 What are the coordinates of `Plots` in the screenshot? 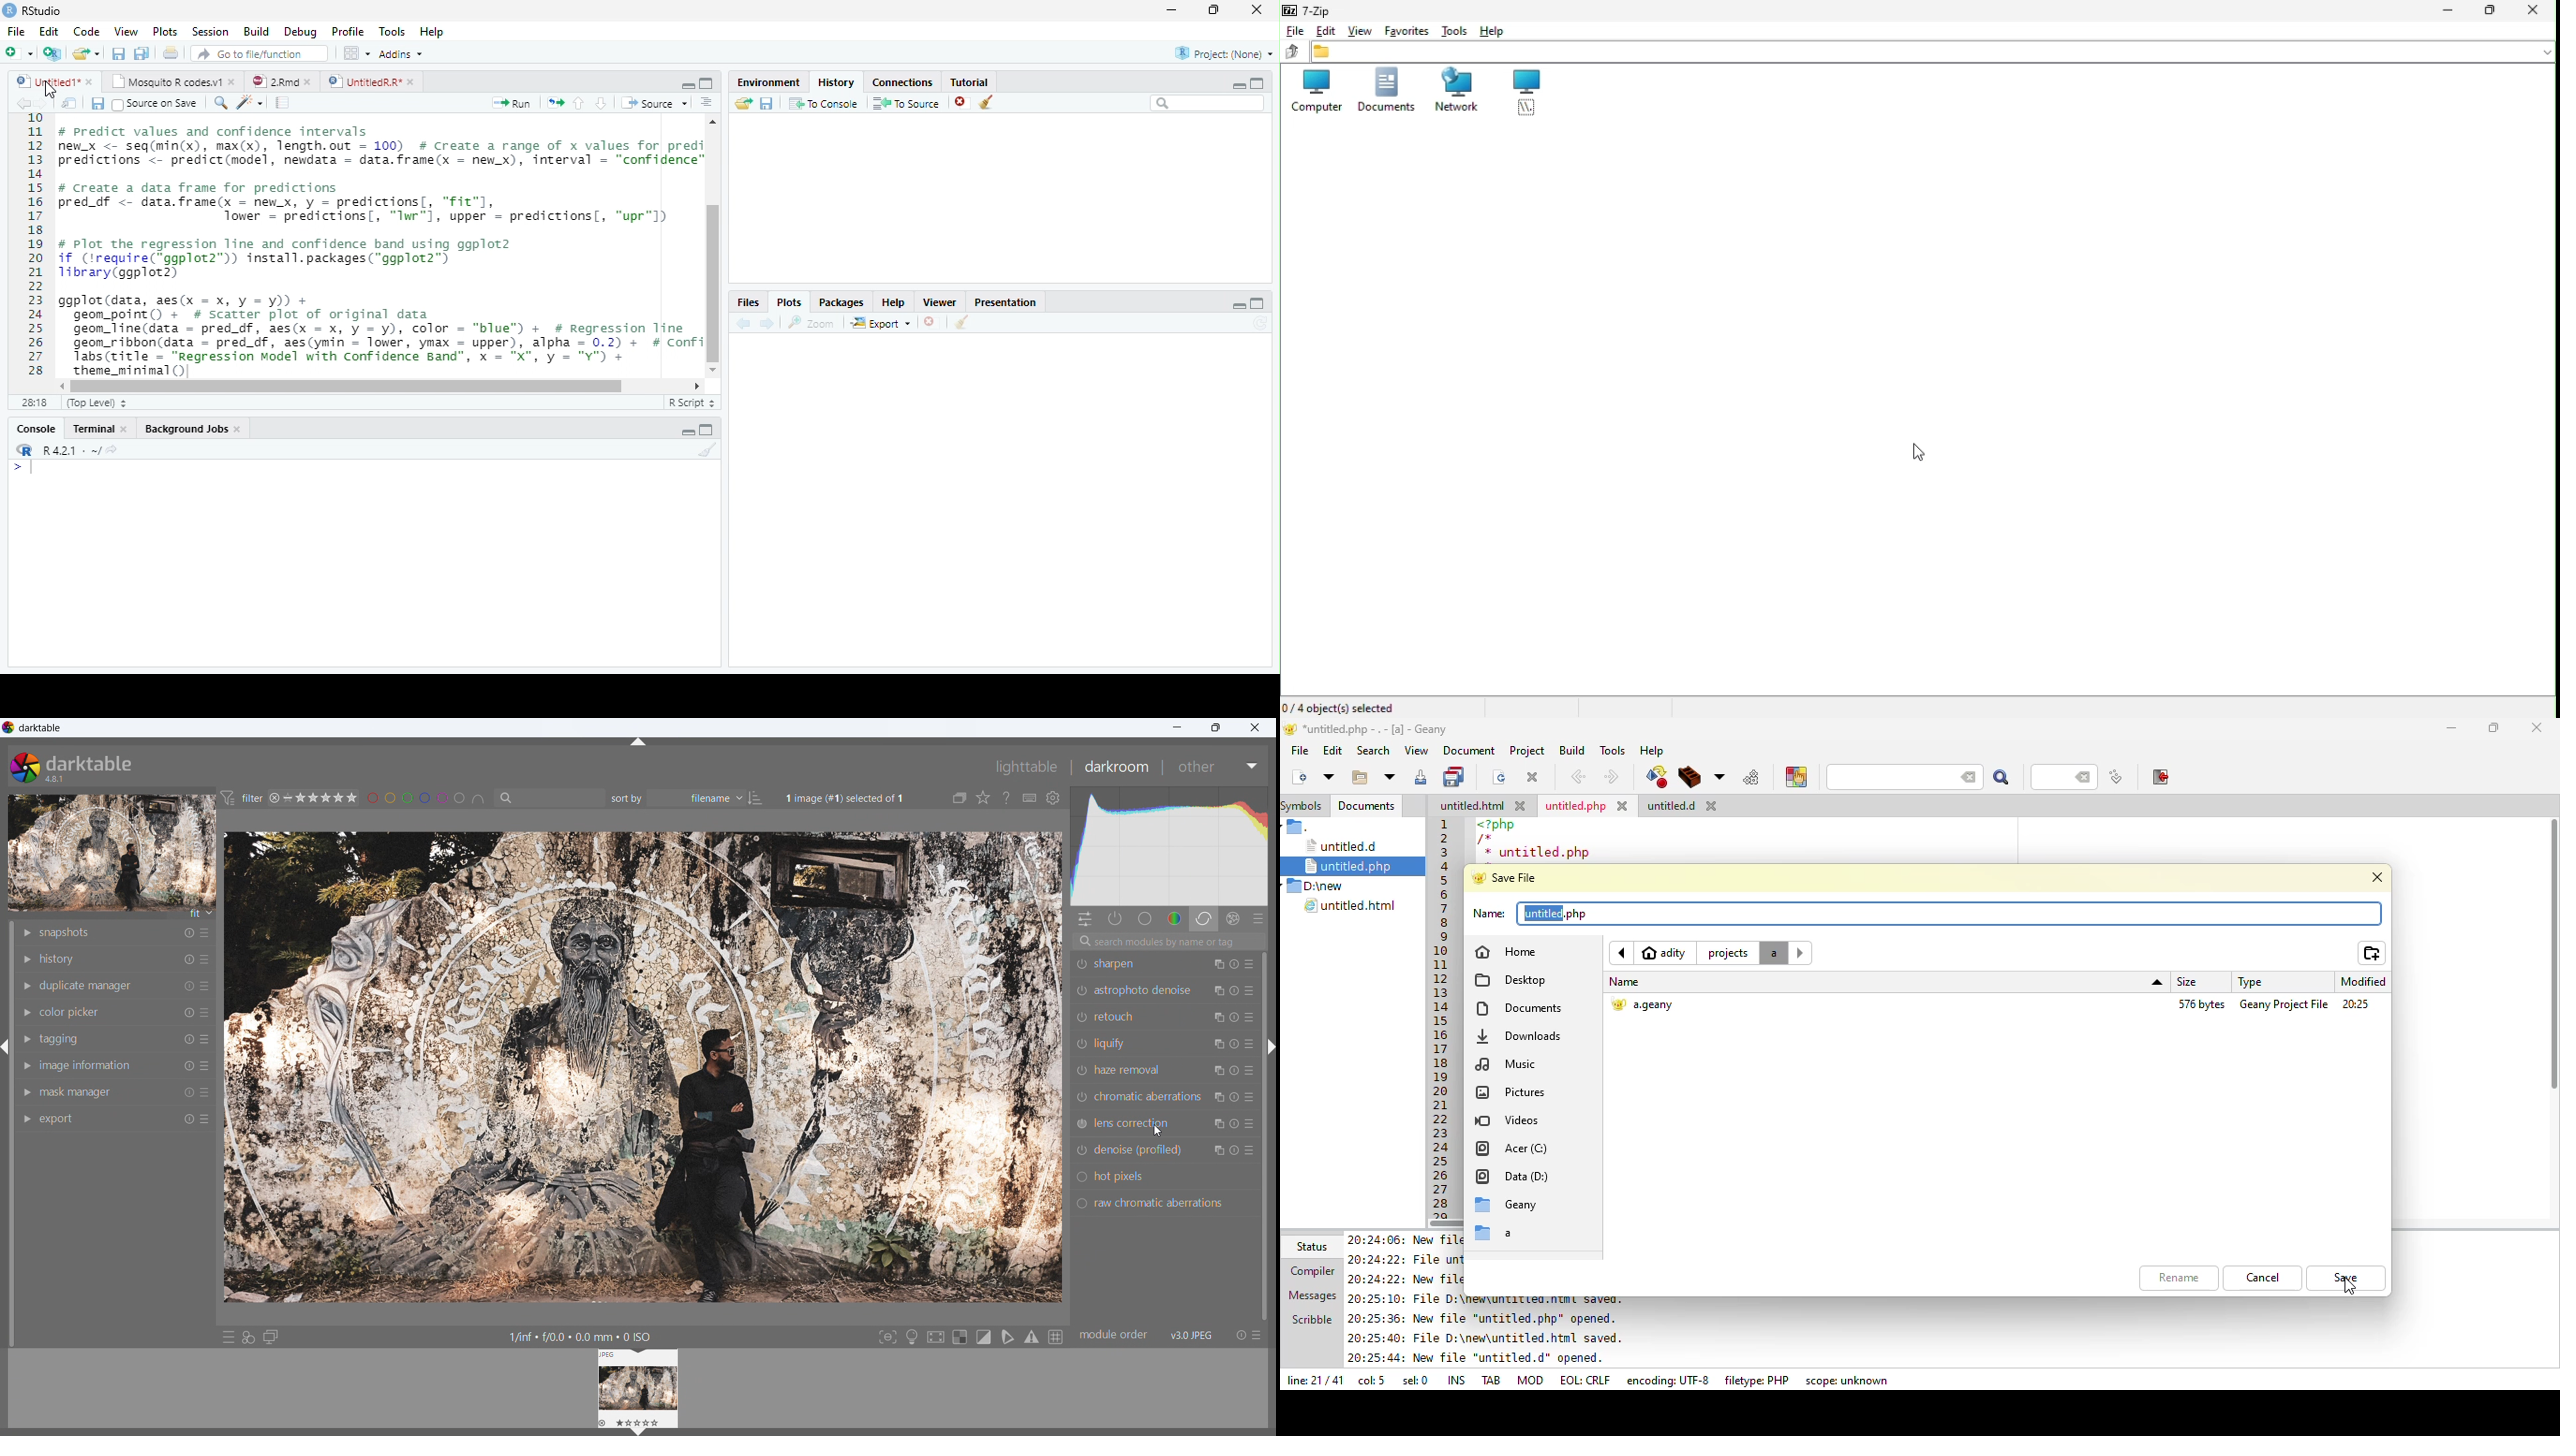 It's located at (167, 30).